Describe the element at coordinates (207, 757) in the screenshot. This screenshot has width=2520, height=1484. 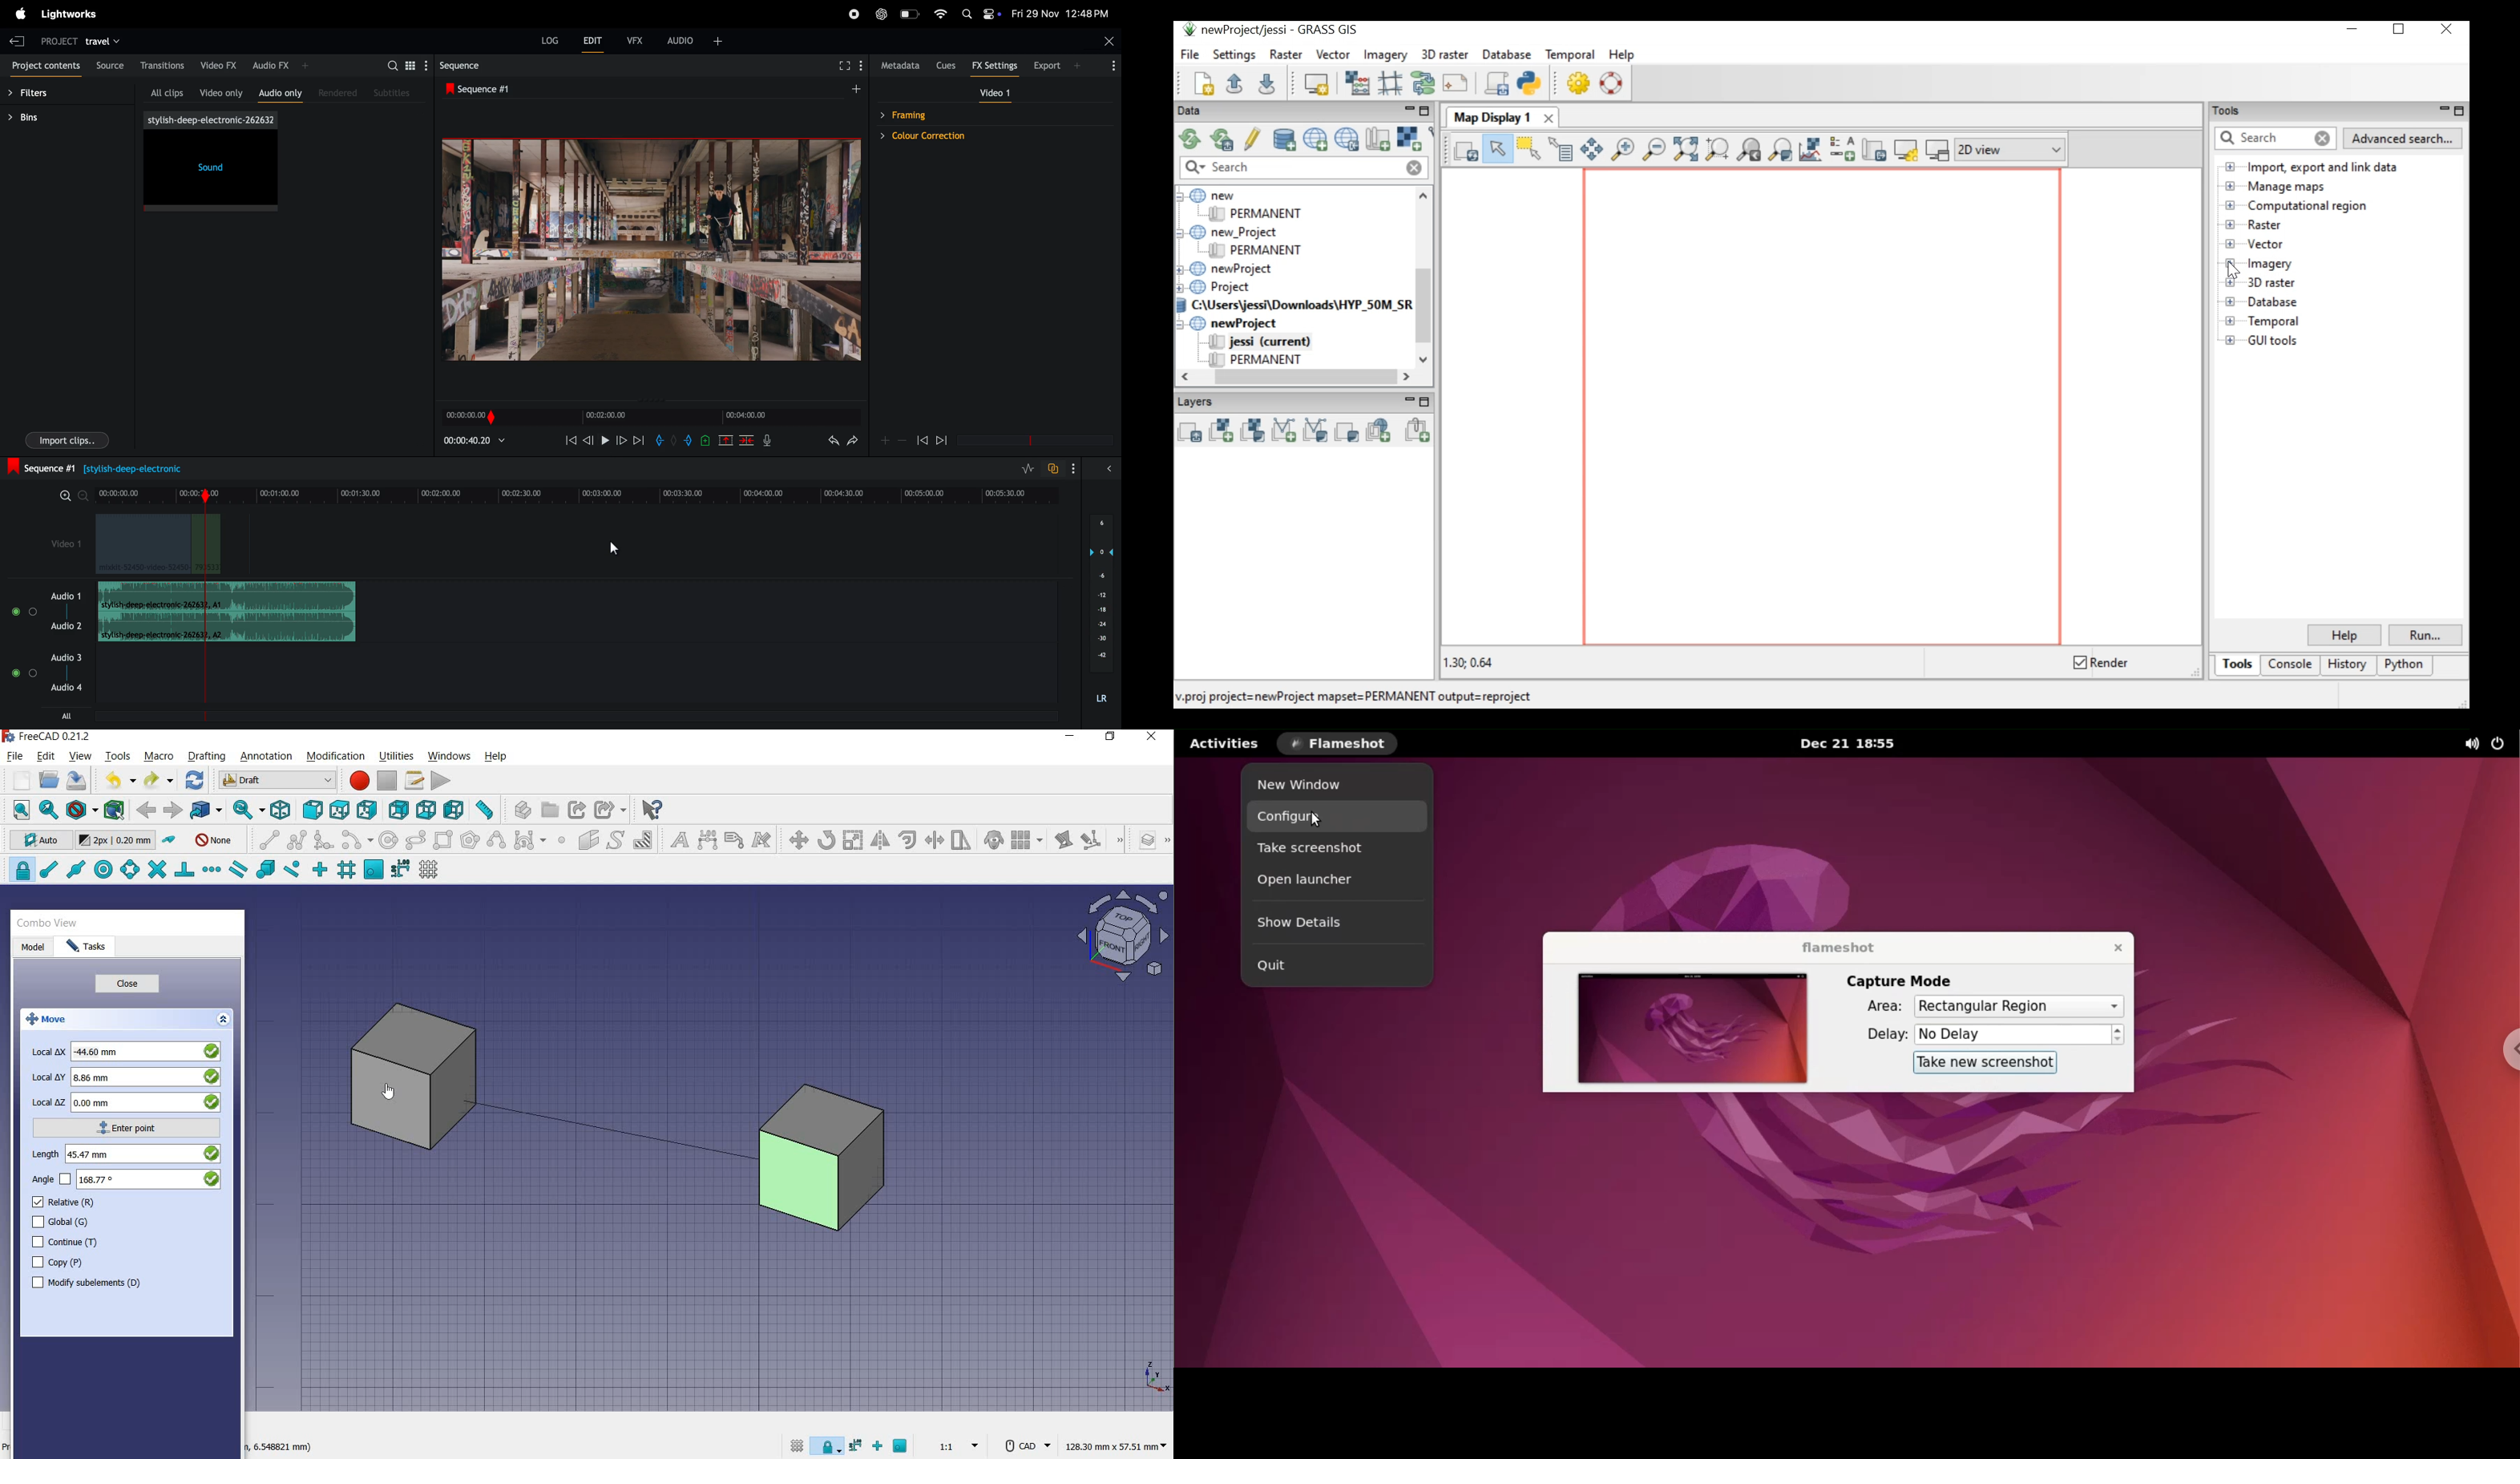
I see `drafting` at that location.